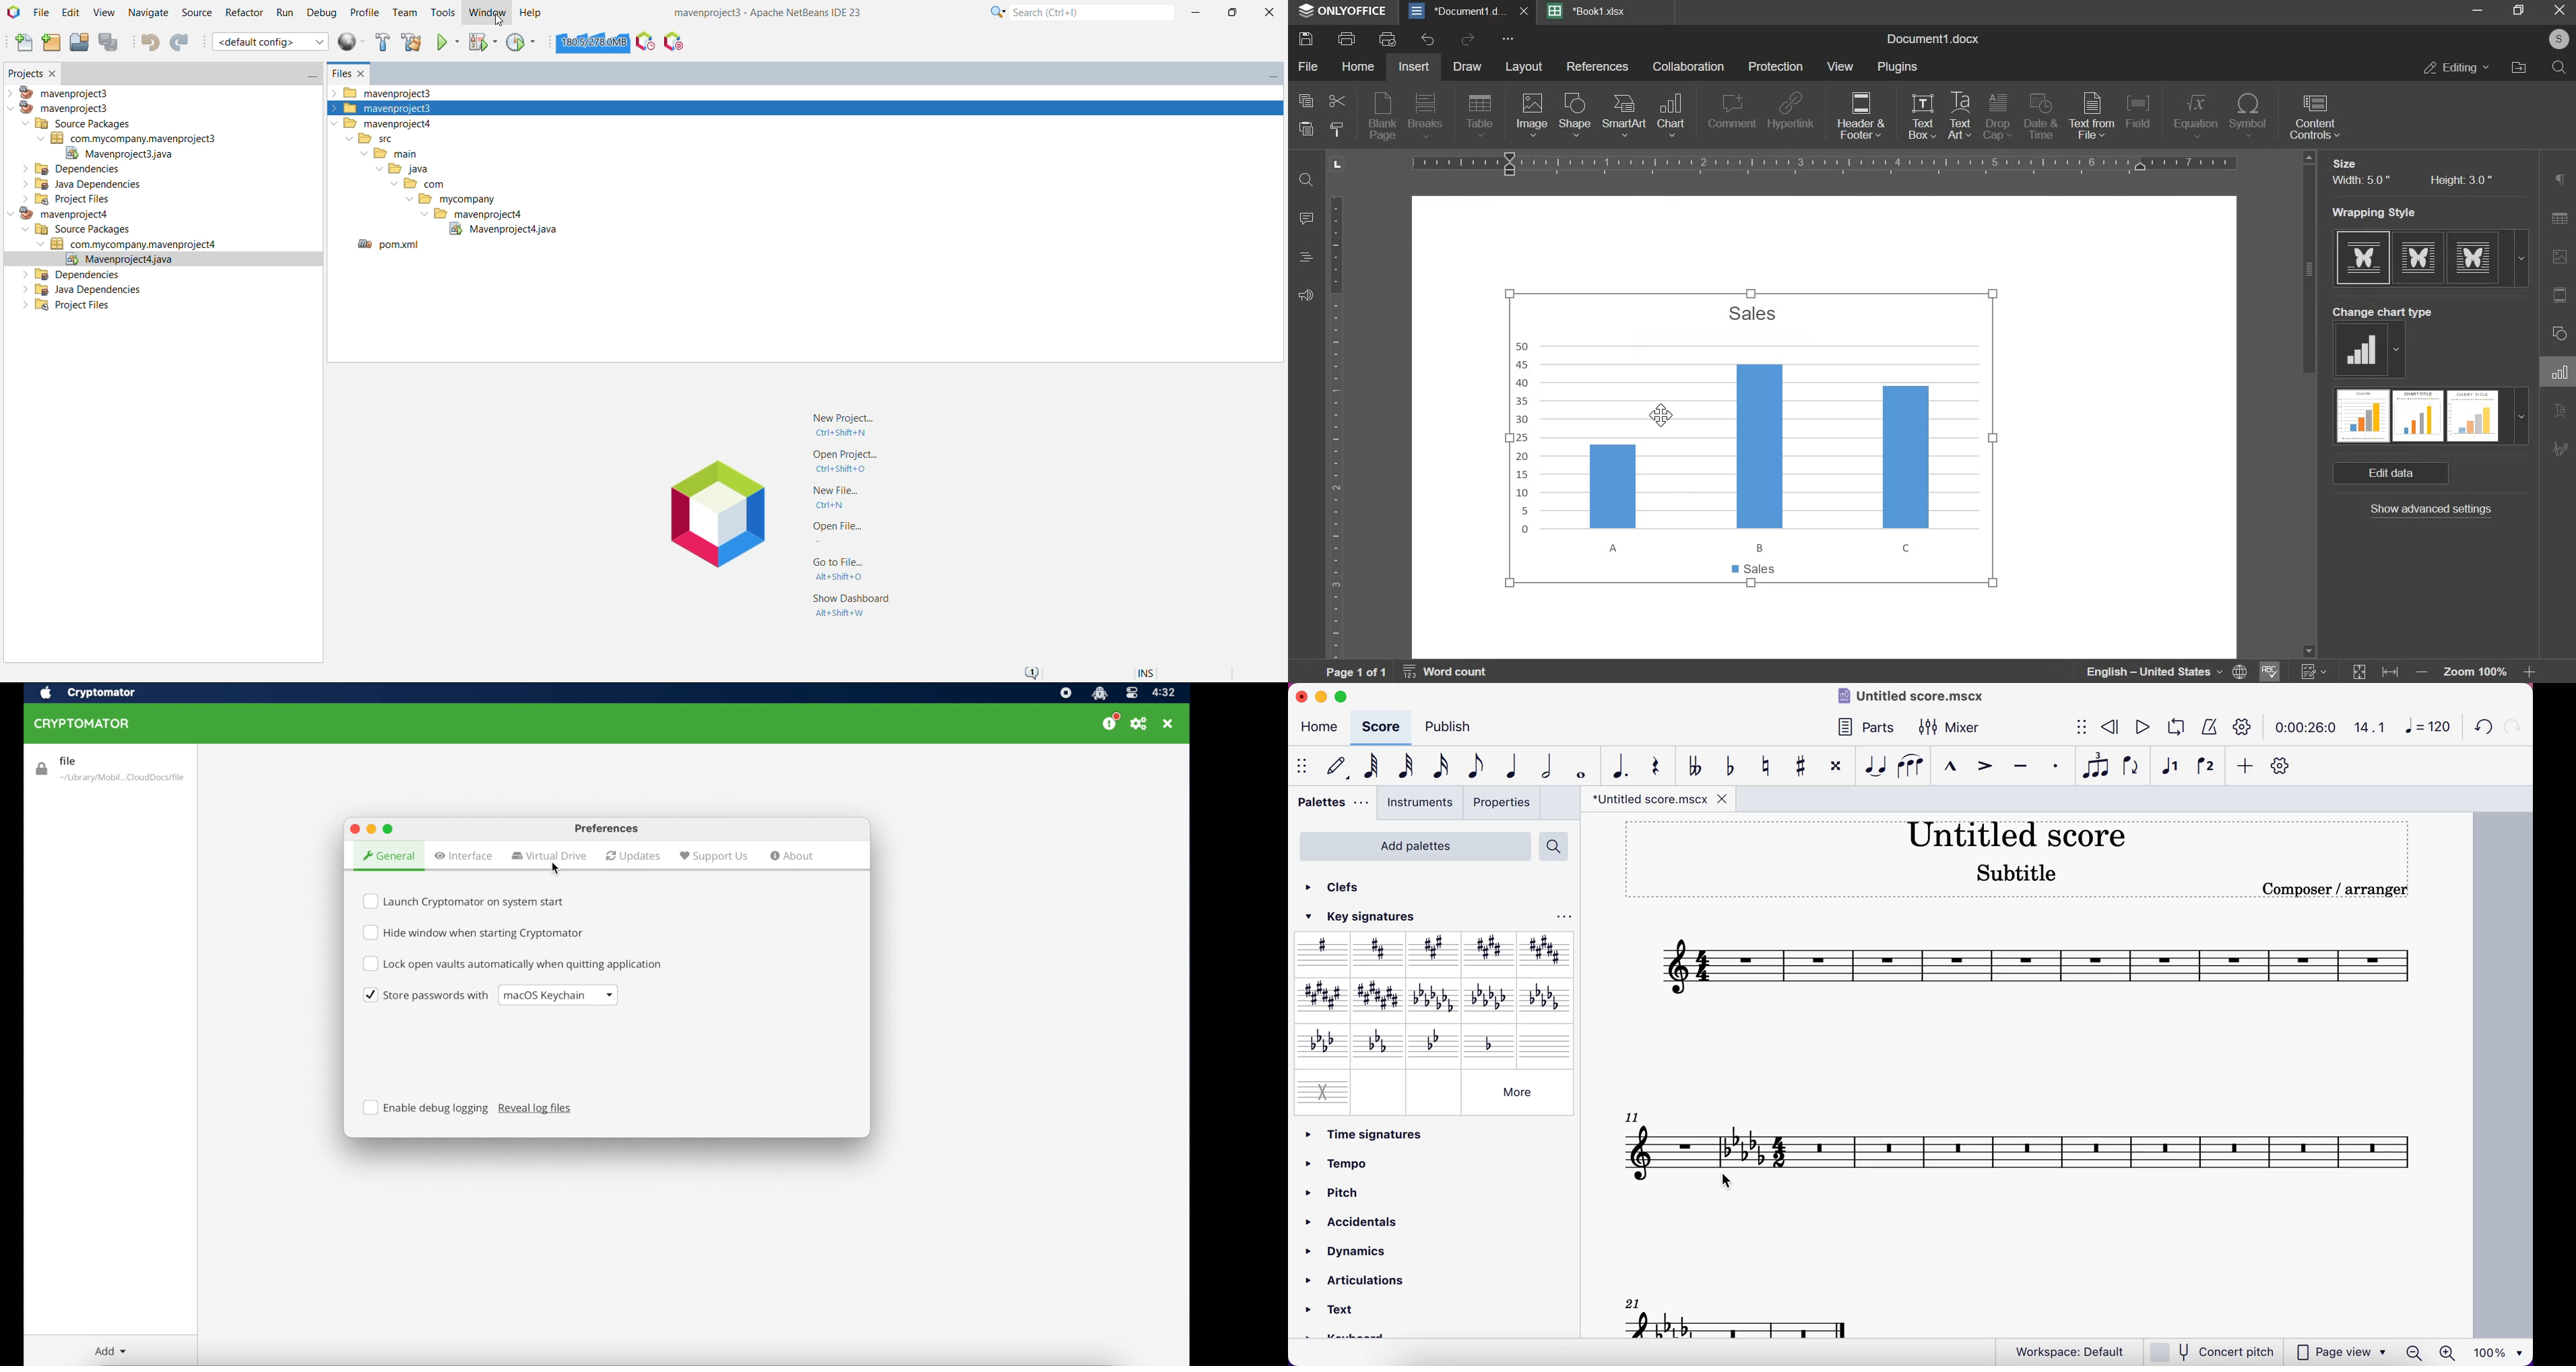 This screenshot has width=2576, height=1372. What do you see at coordinates (1319, 1044) in the screenshot?
I see `F minor` at bounding box center [1319, 1044].